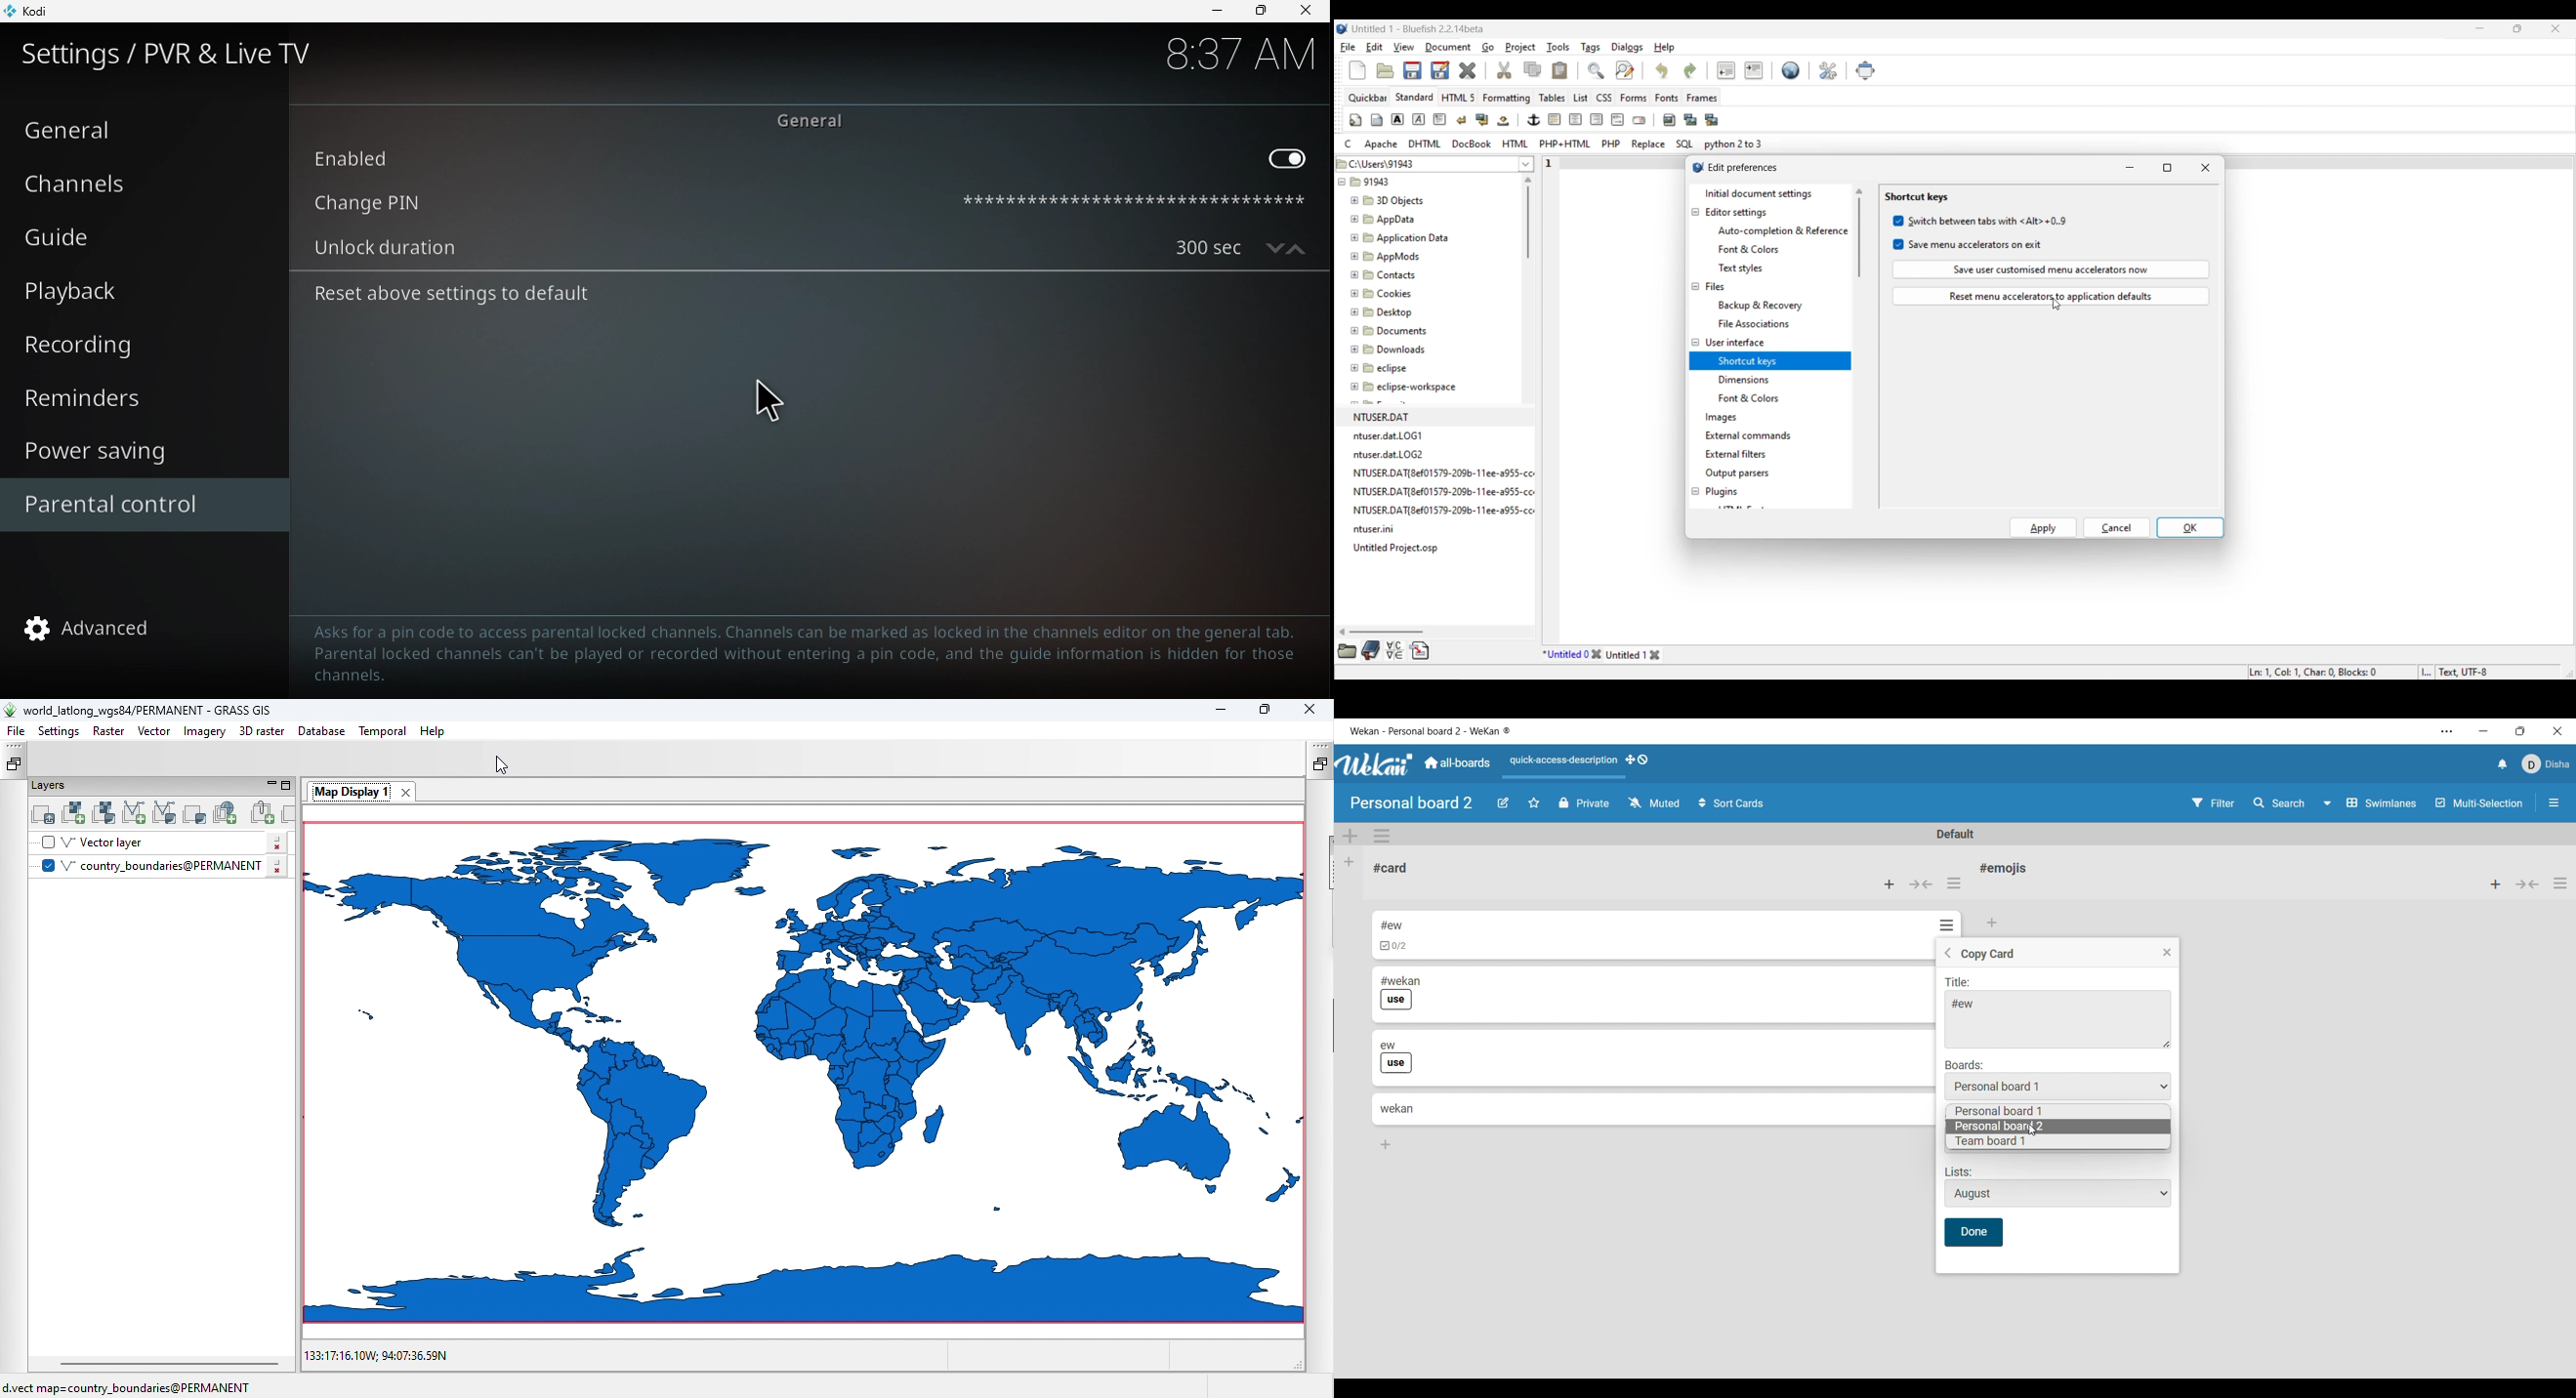  I want to click on Watch options, so click(1655, 803).